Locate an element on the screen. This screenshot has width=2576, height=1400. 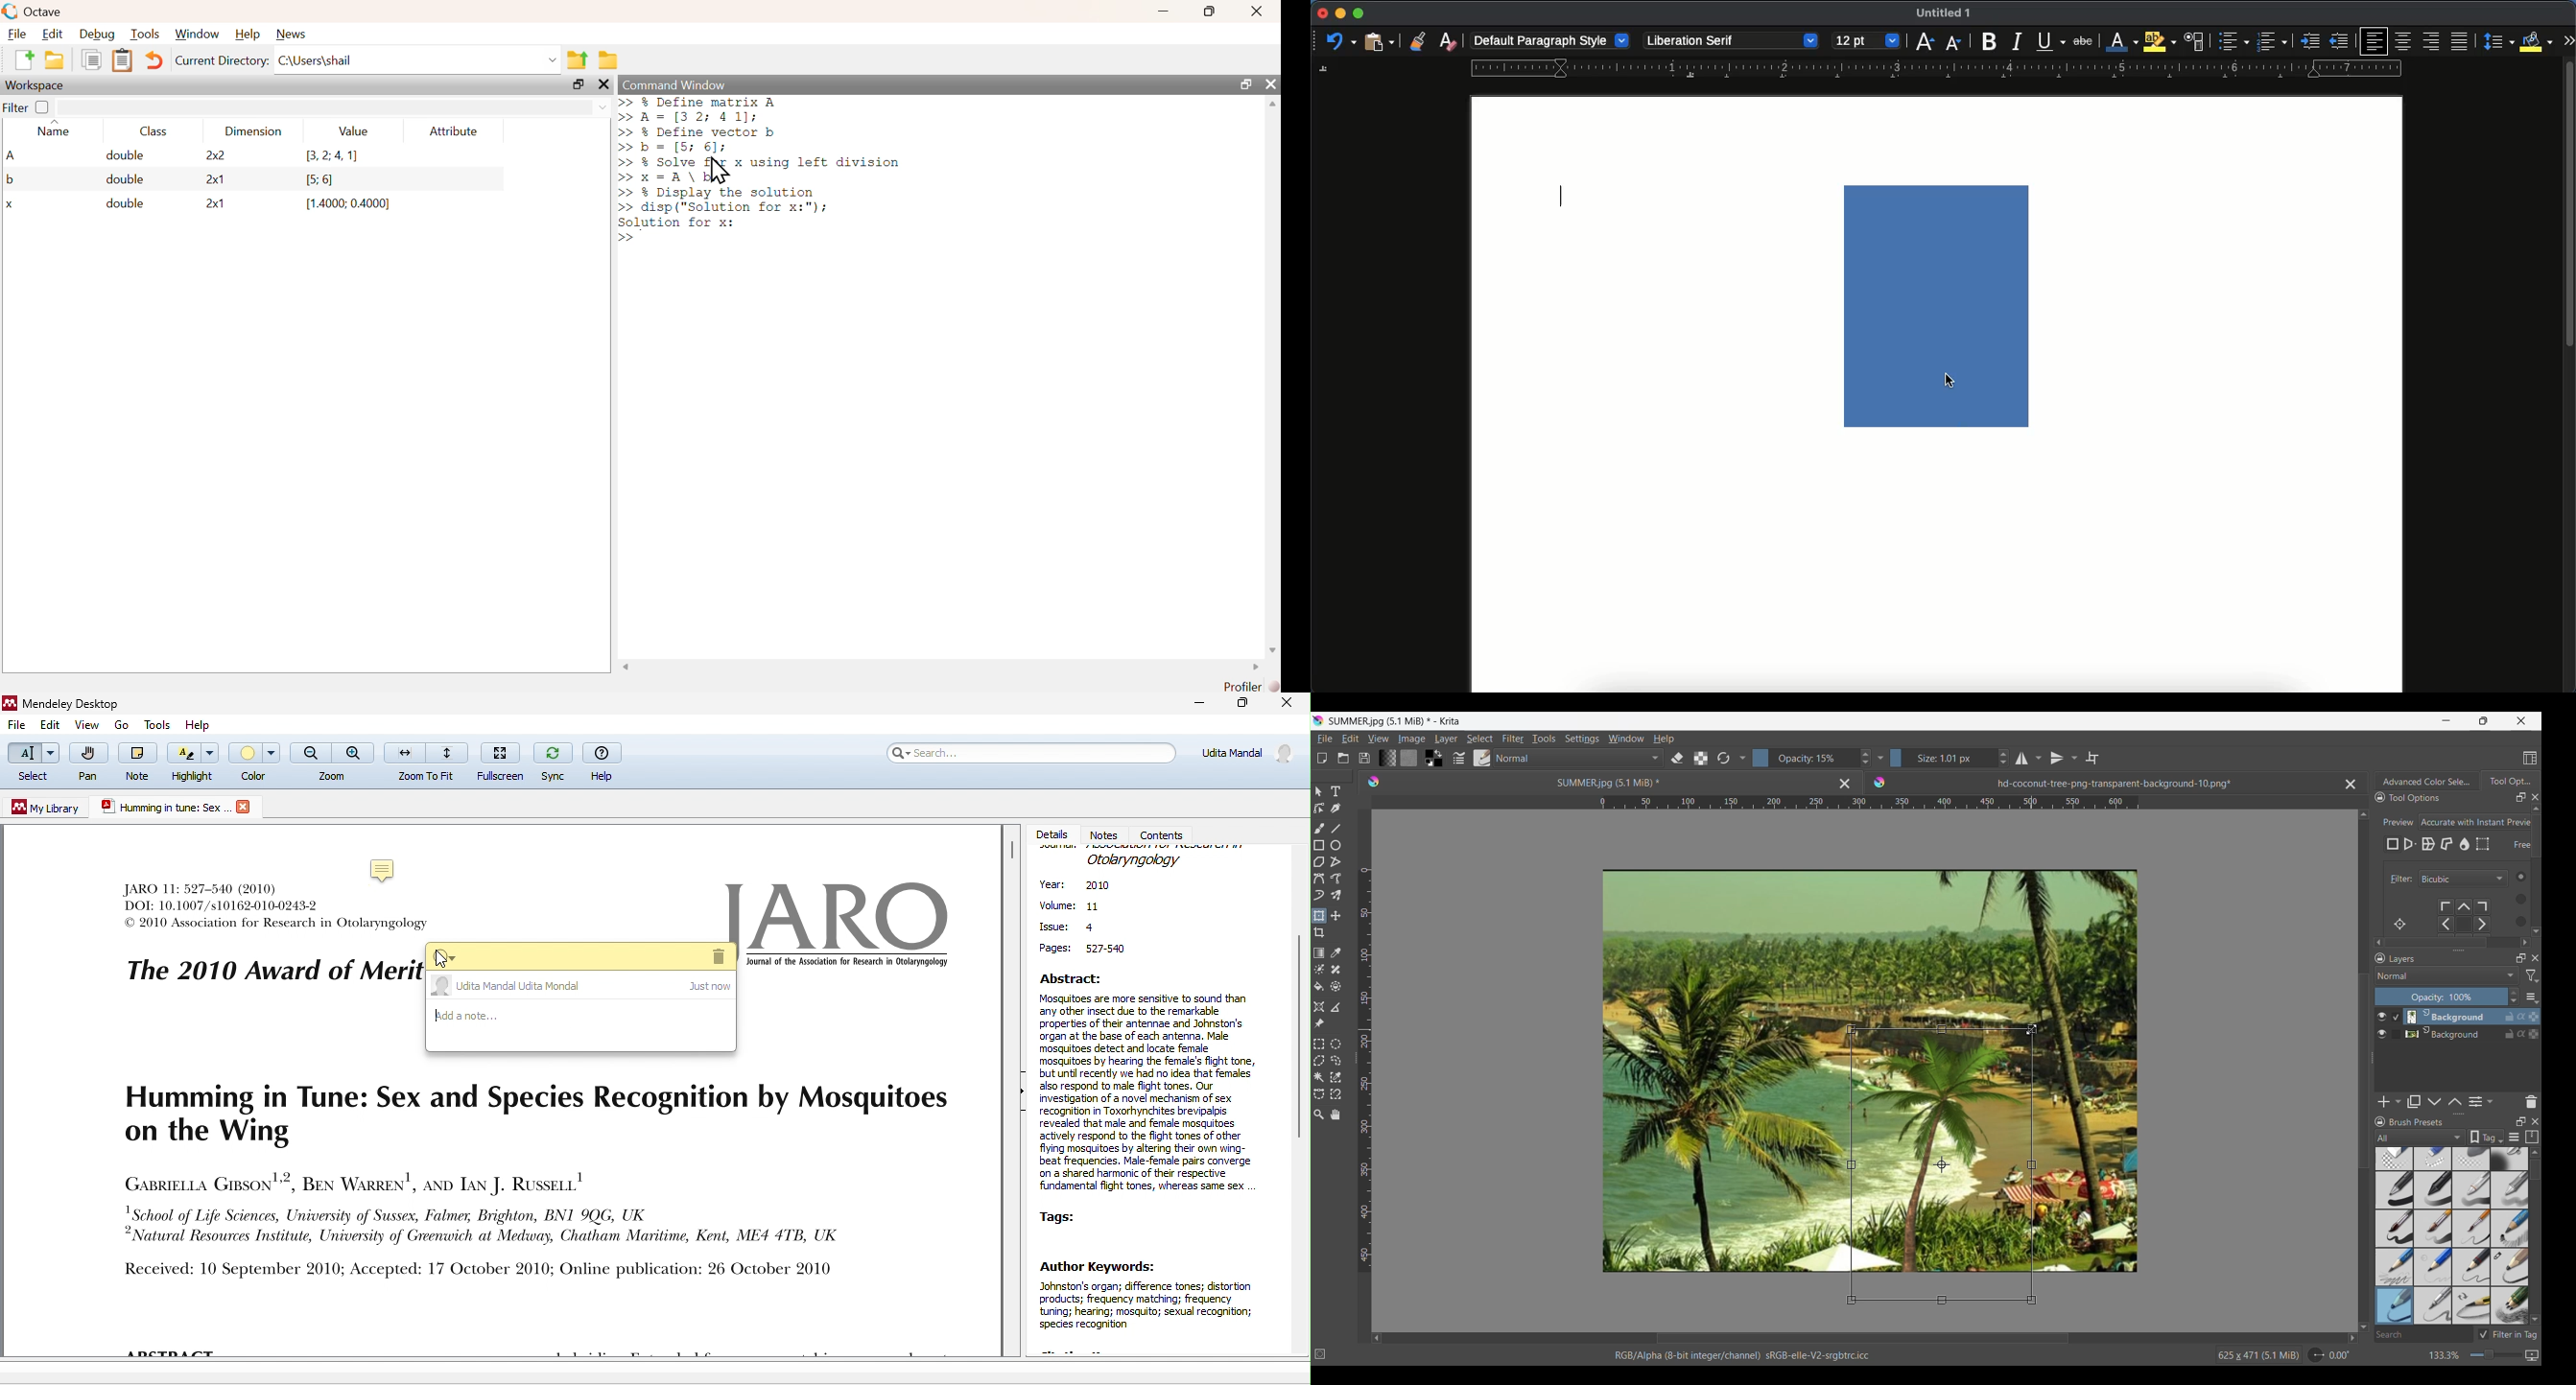
pencil 5-tilted is located at coordinates (2434, 1305).